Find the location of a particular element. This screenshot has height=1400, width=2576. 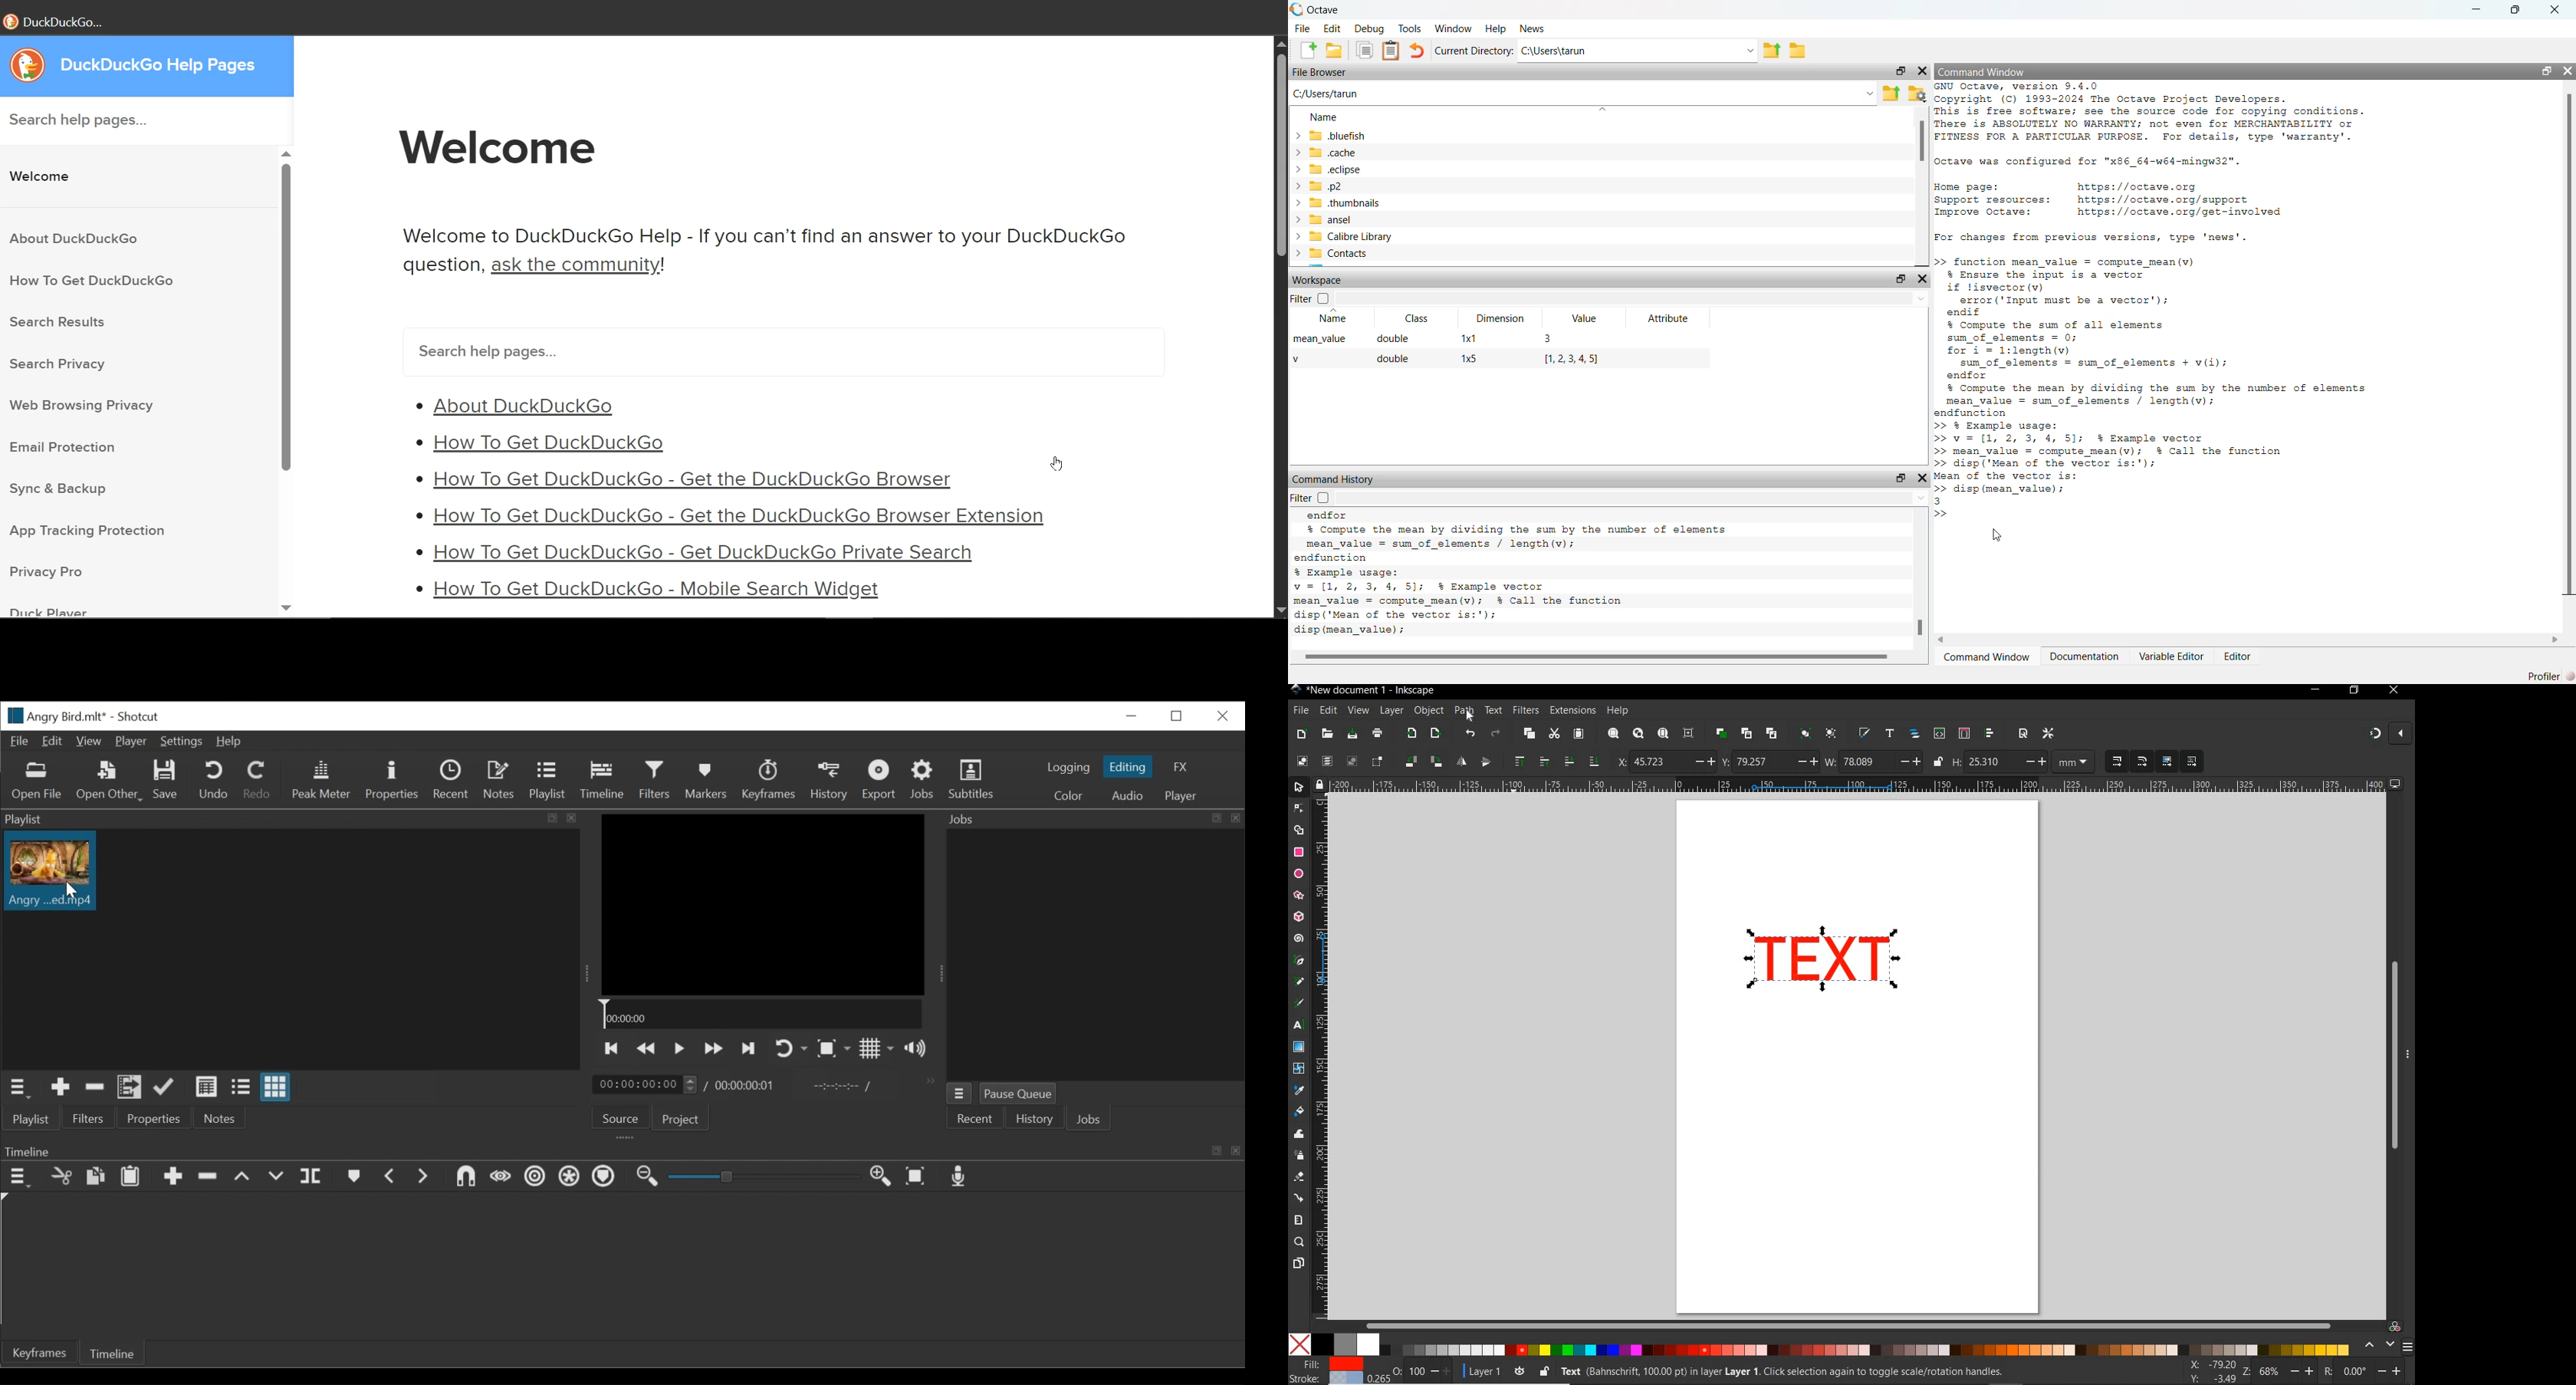

CURRENT LAYER: LAYER 1 is located at coordinates (1483, 1373).